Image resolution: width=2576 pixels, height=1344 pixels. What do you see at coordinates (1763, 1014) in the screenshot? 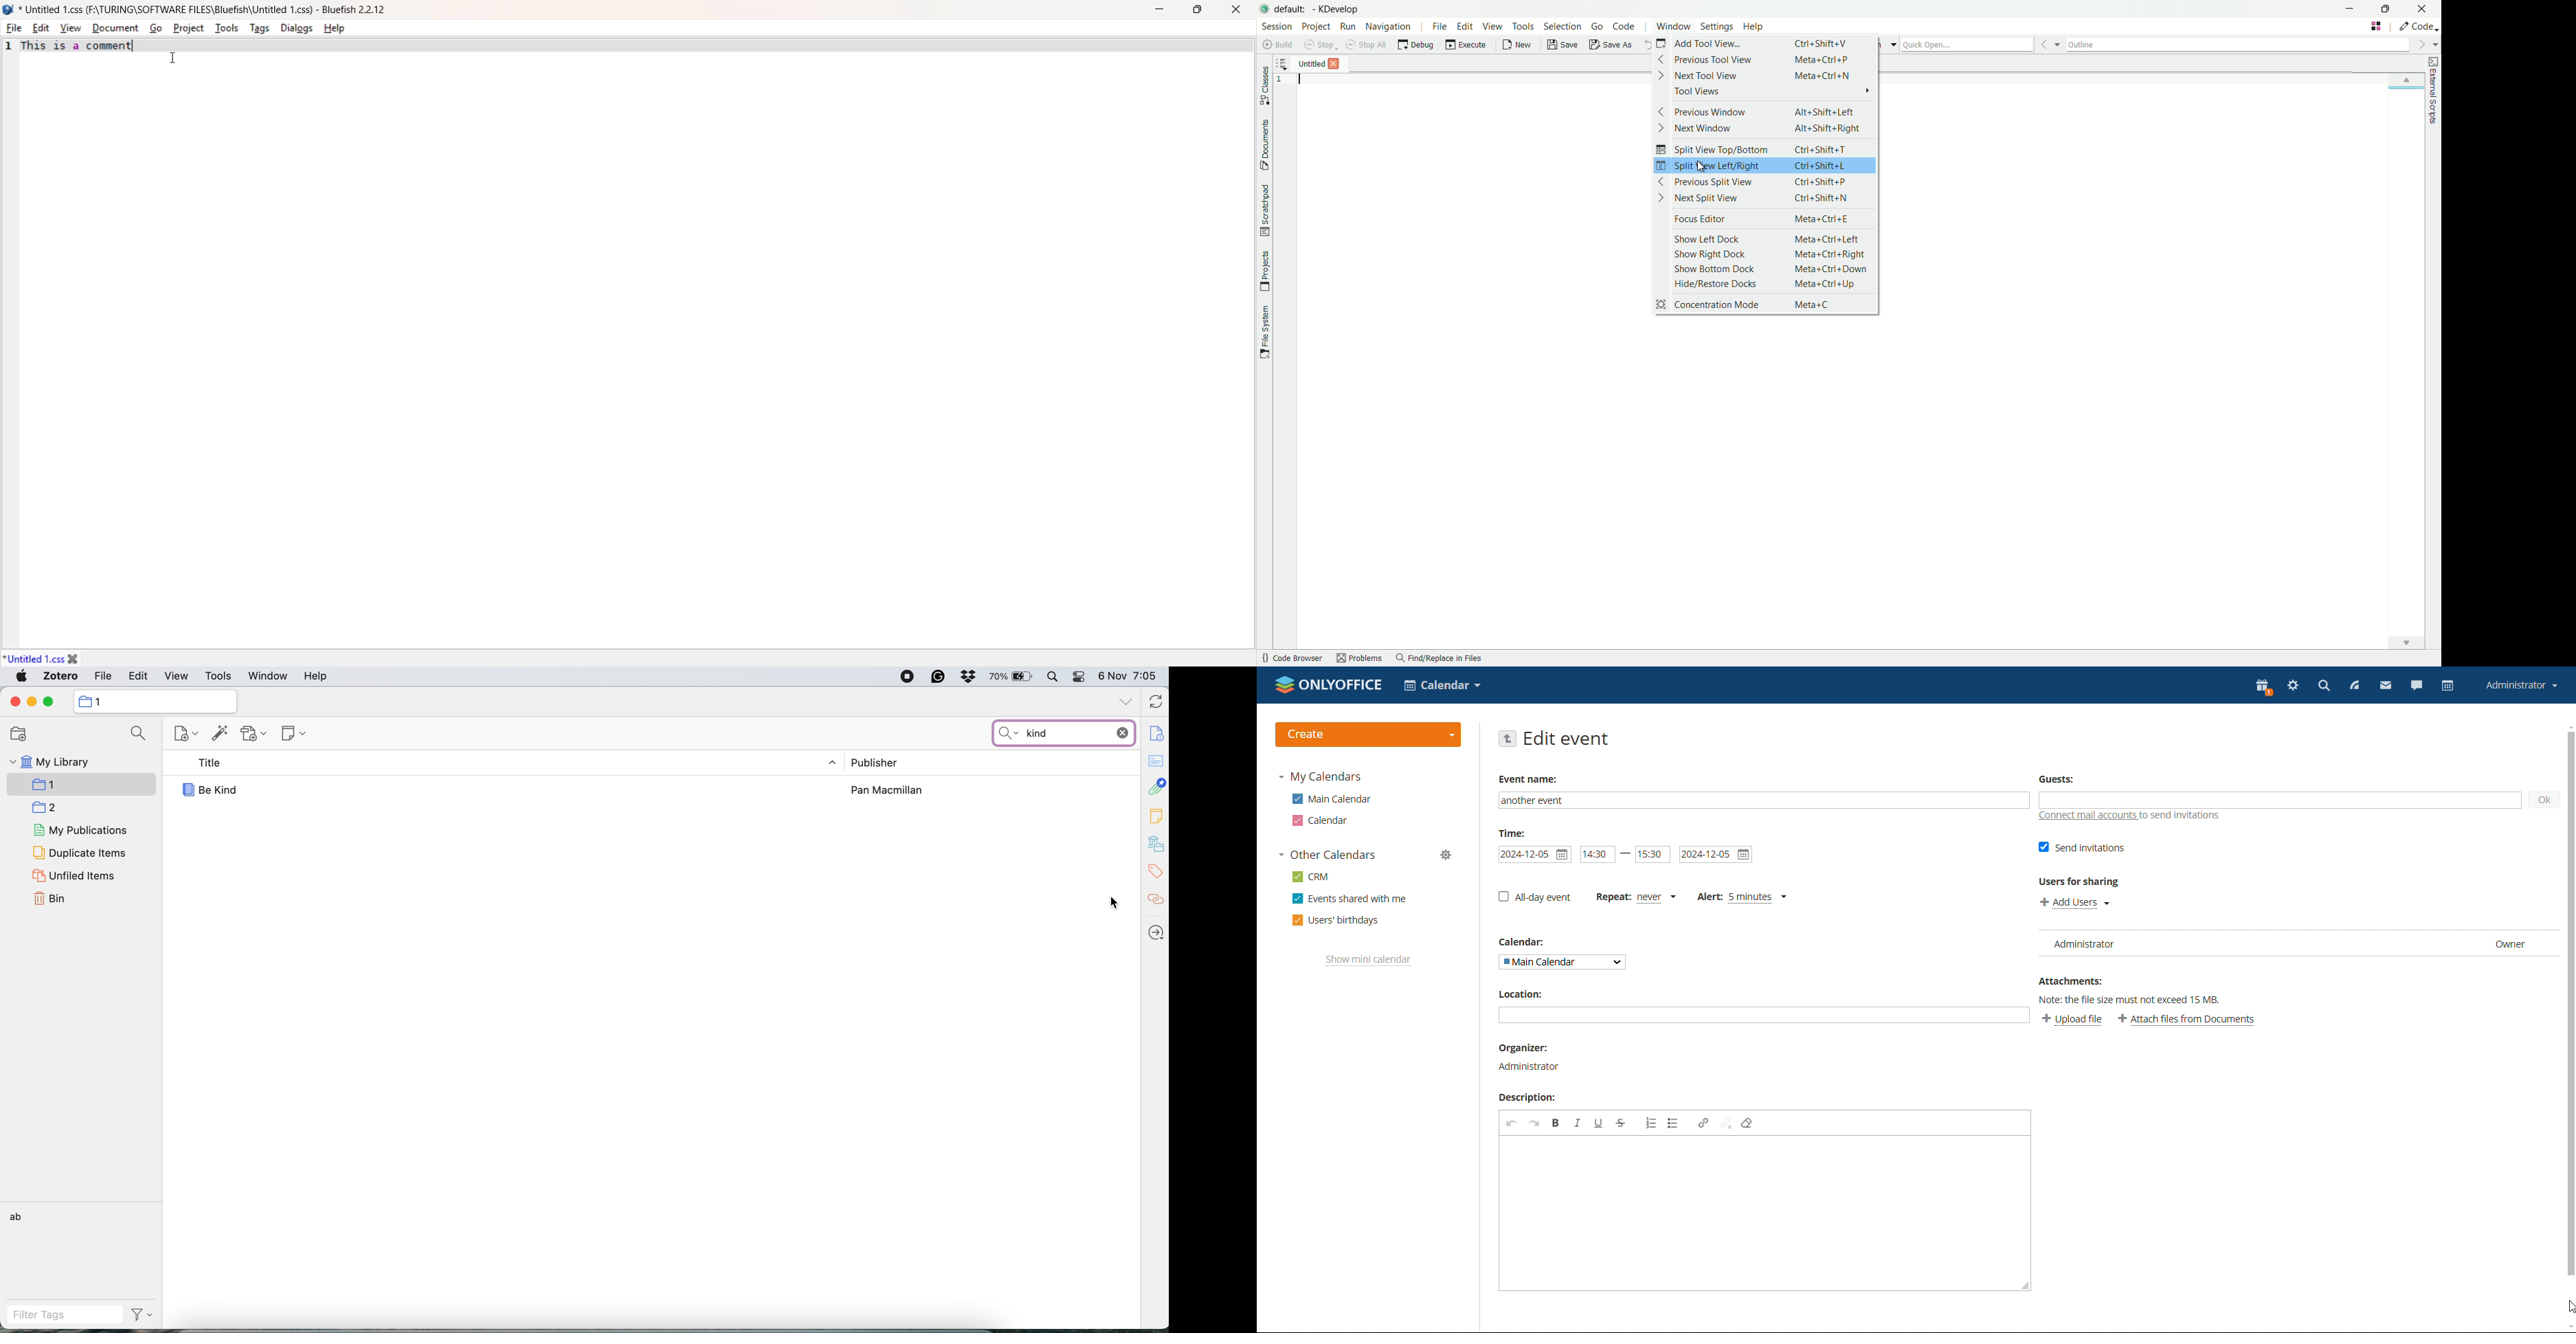
I see `add location` at bounding box center [1763, 1014].